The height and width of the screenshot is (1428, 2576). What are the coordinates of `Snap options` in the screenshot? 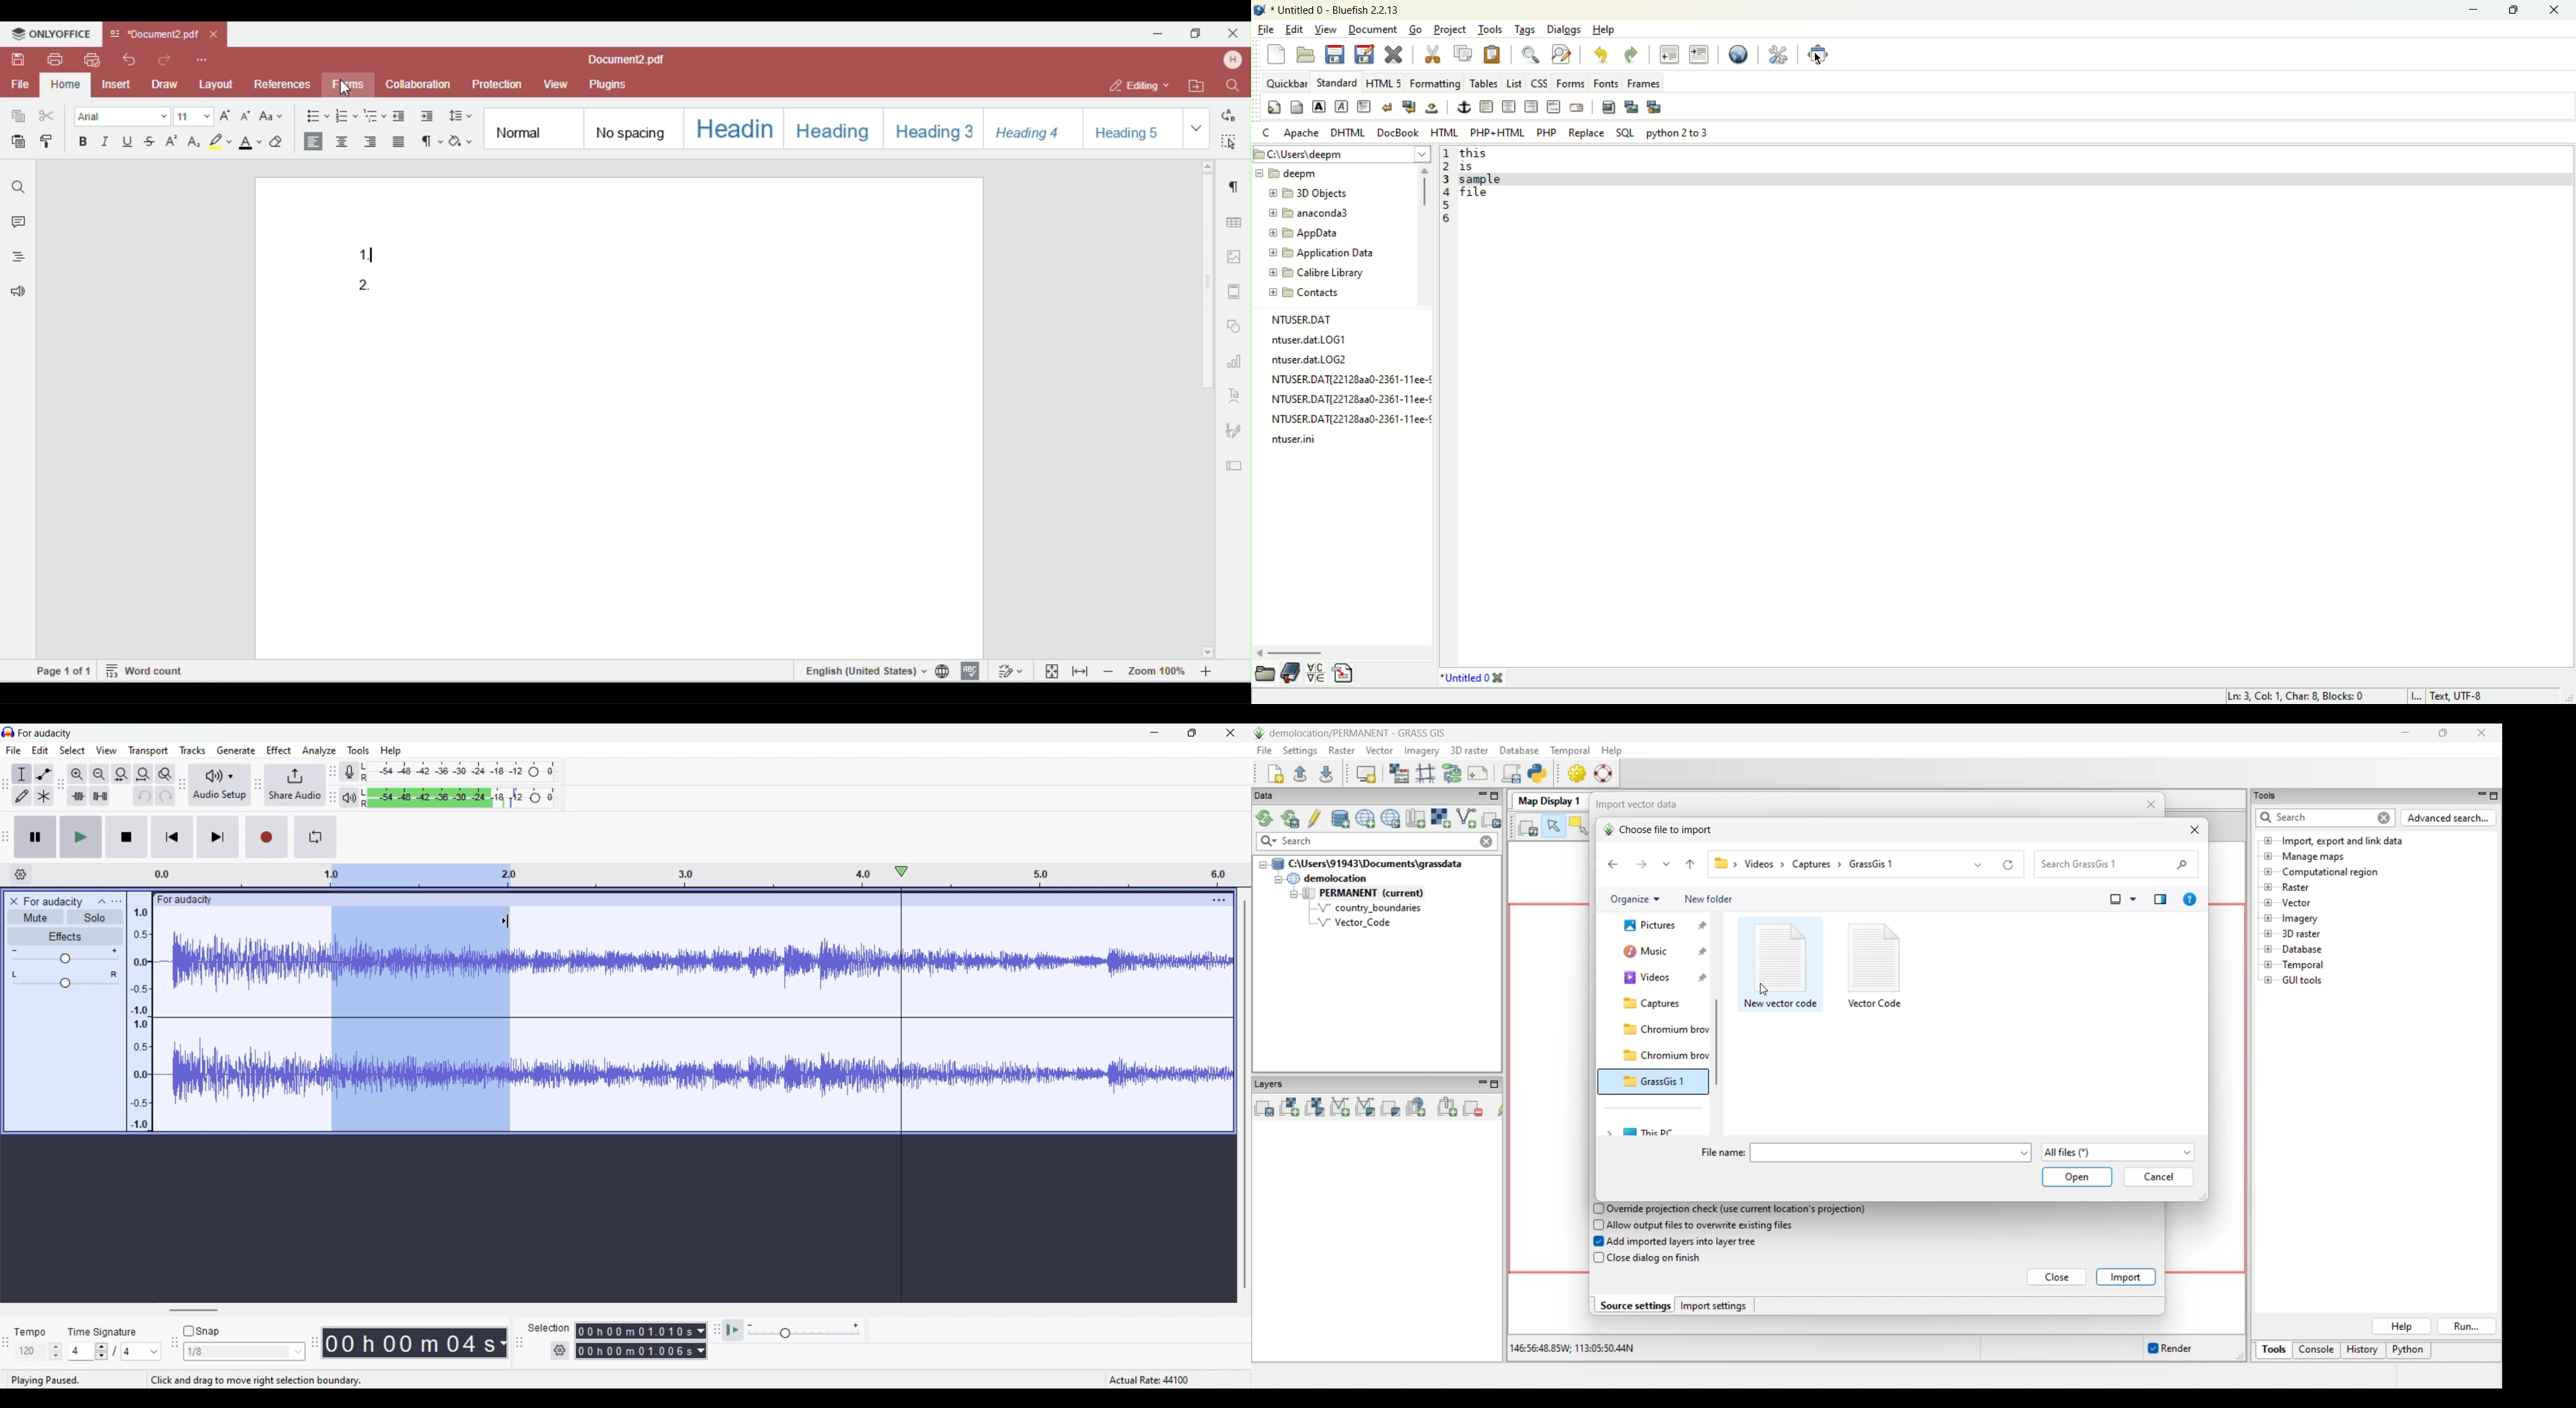 It's located at (245, 1351).